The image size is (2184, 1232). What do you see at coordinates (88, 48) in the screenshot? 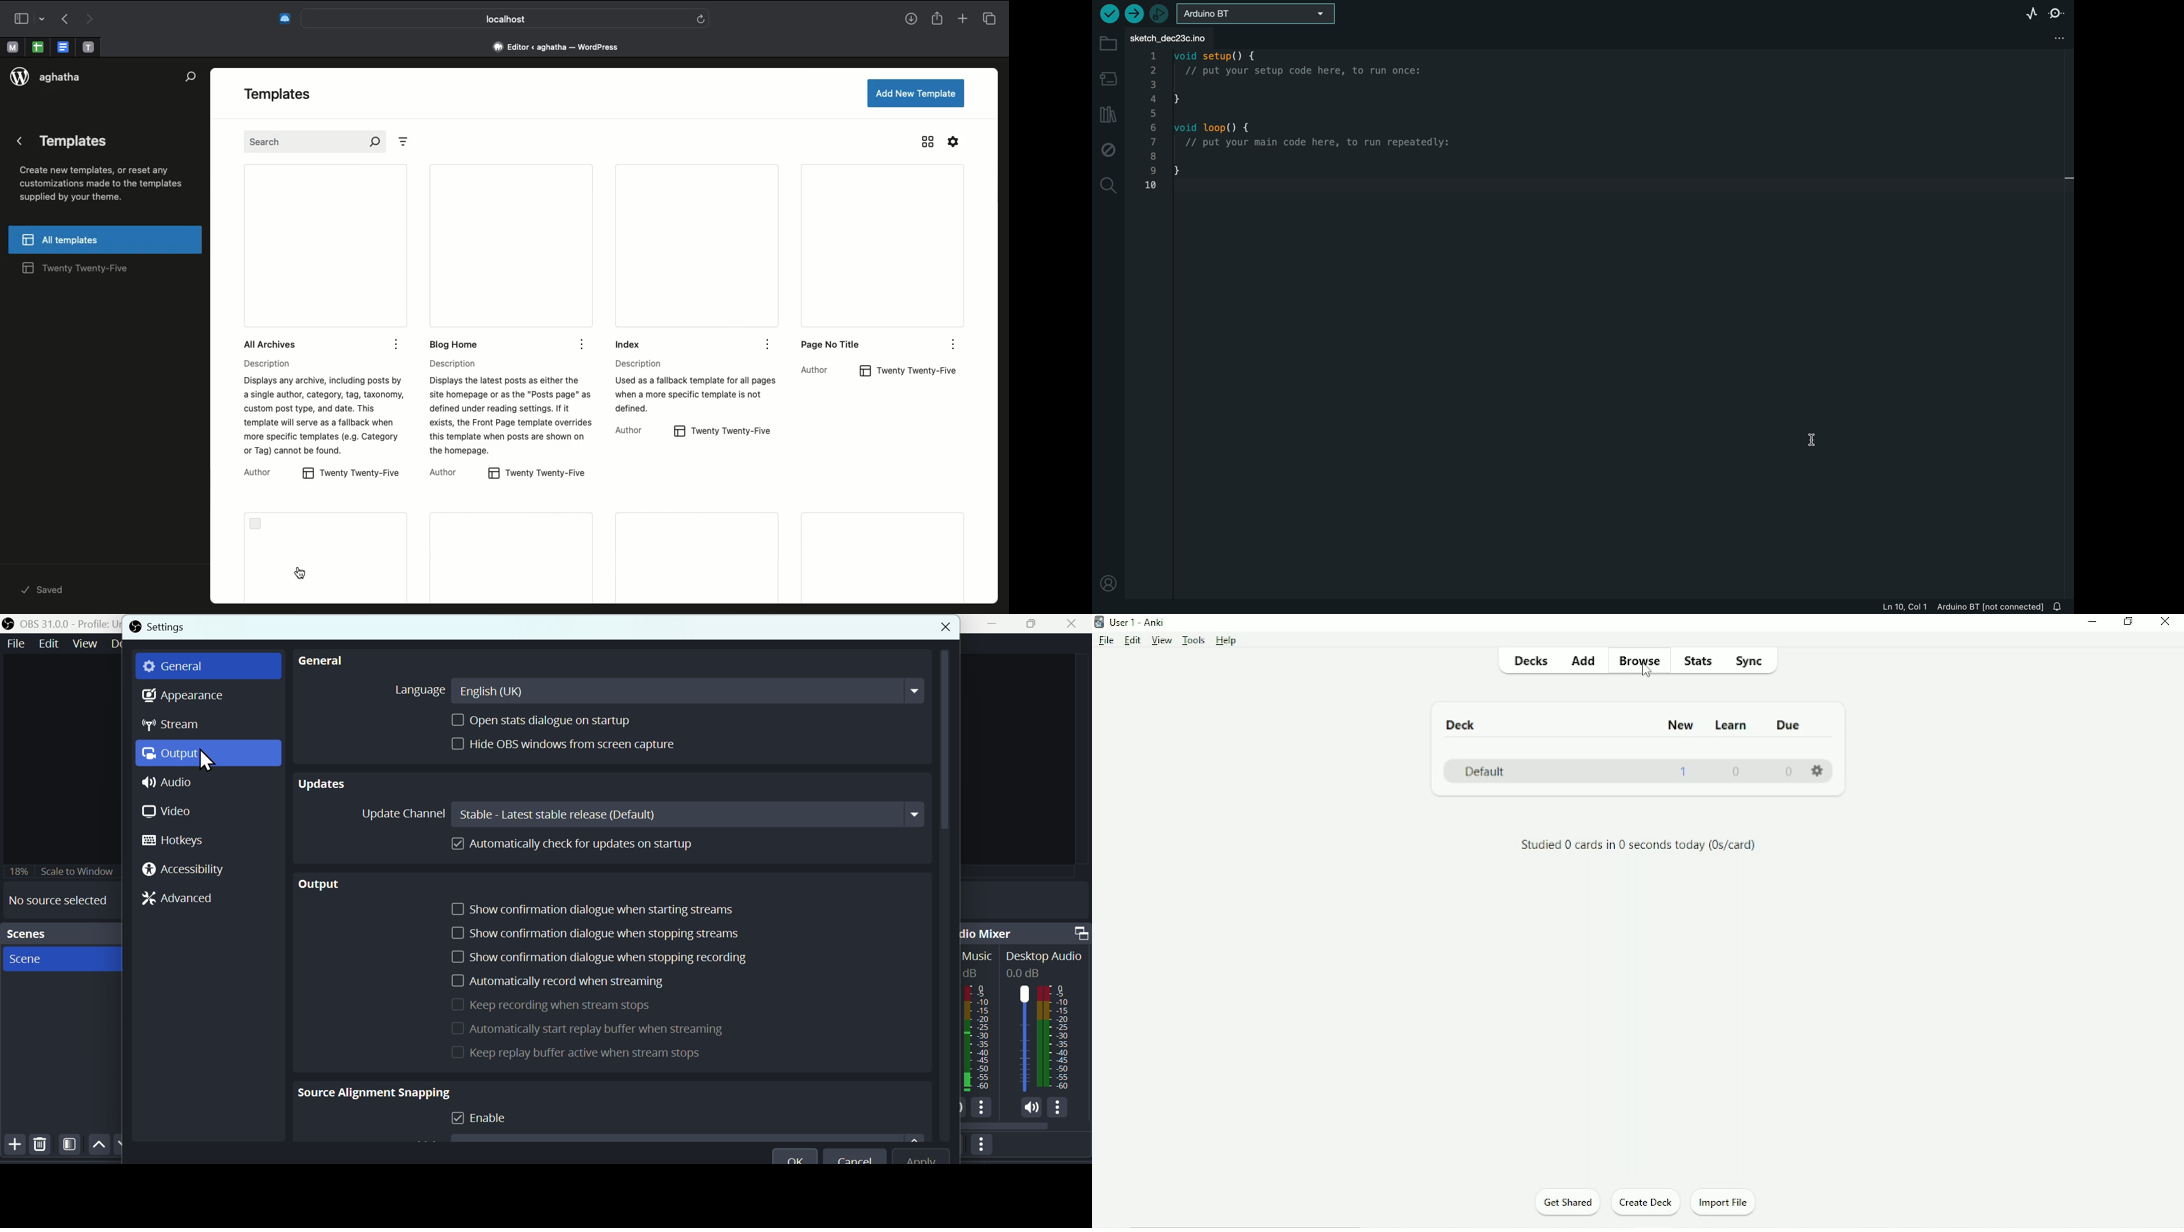
I see `open tab` at bounding box center [88, 48].